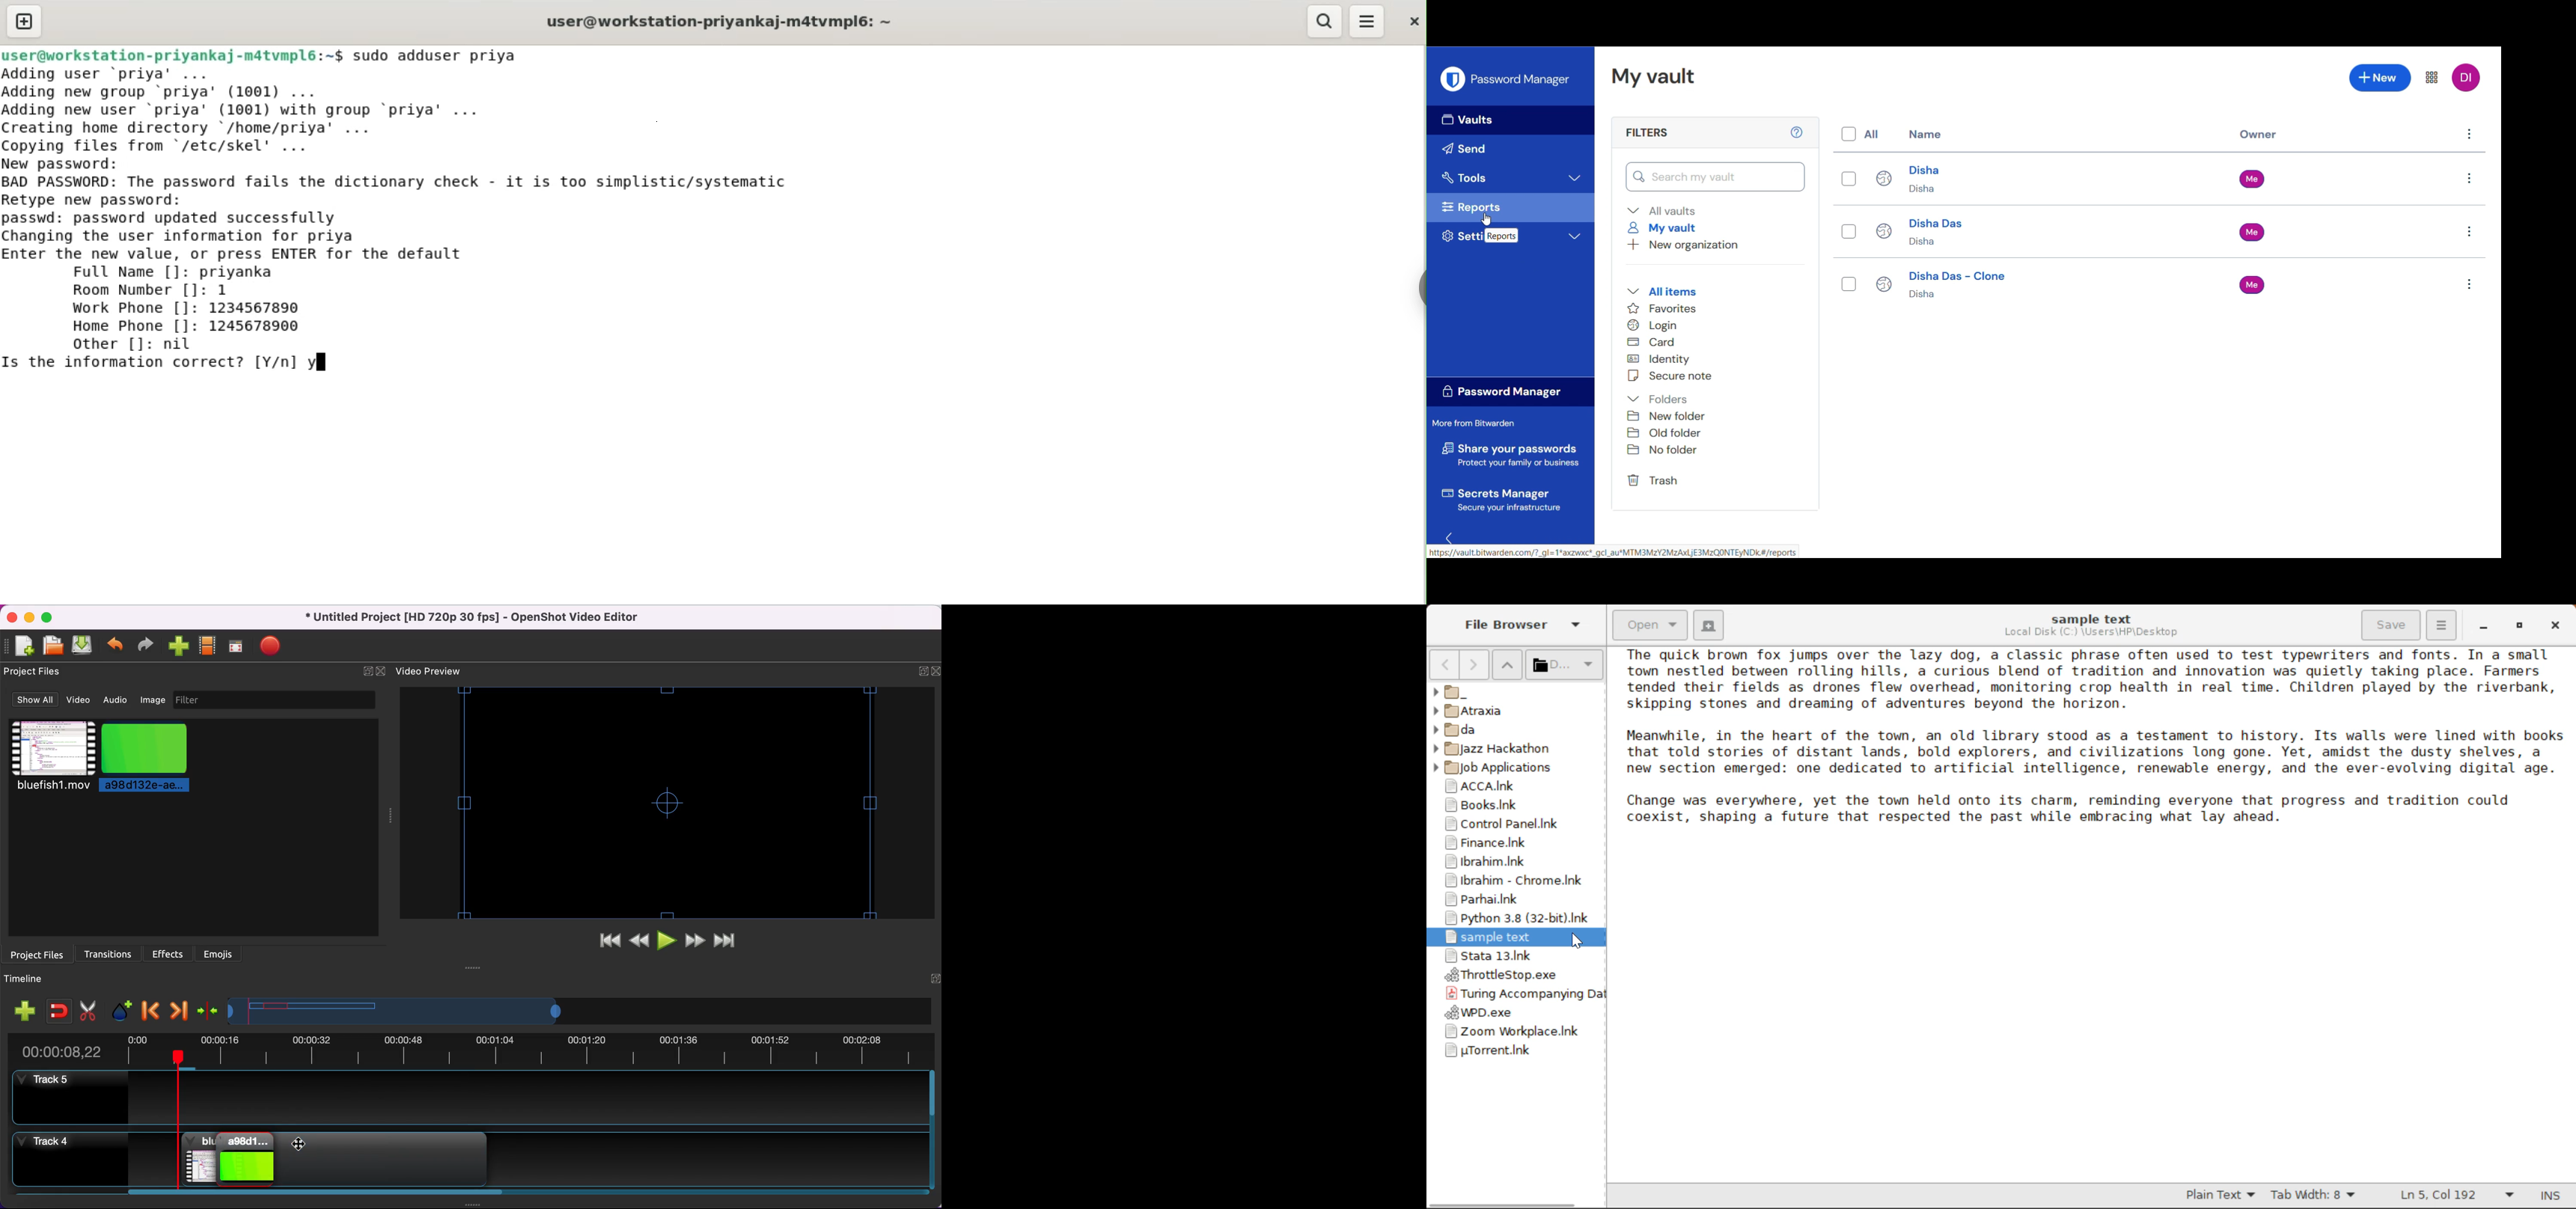 The image size is (2576, 1232). I want to click on disha login entry owner, so click(2255, 178).